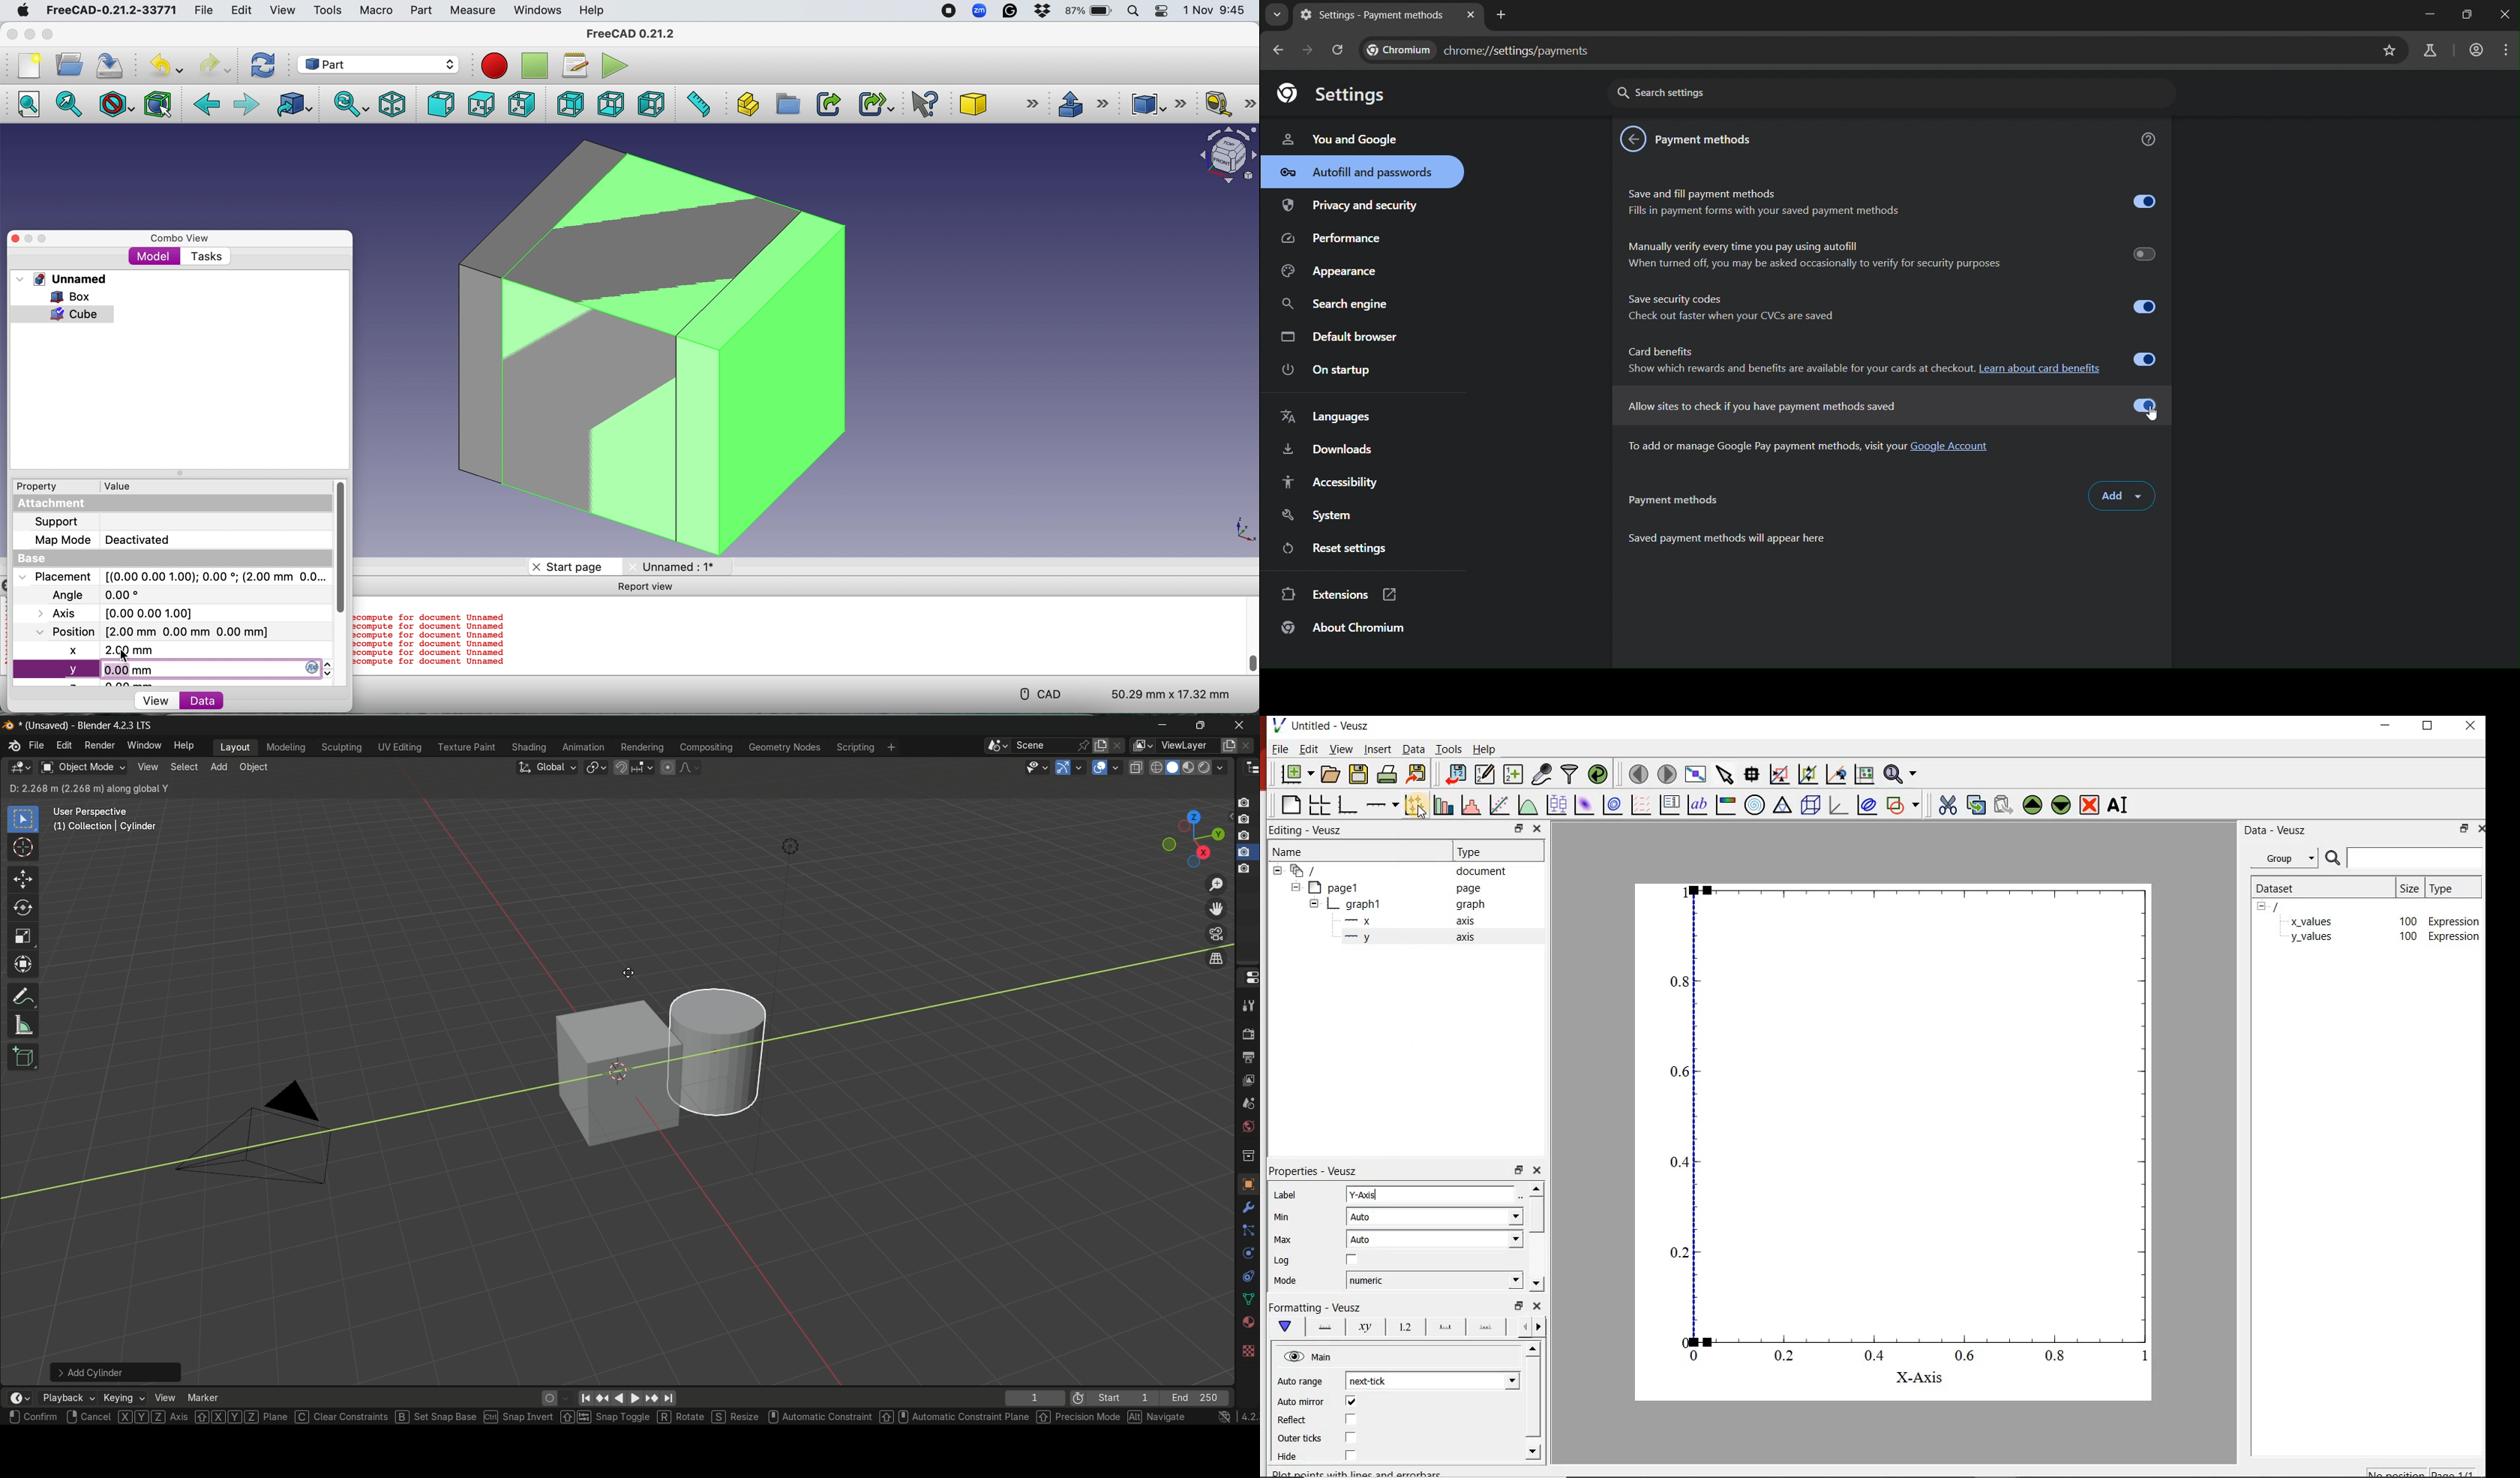  I want to click on graph, so click(1891, 1120).